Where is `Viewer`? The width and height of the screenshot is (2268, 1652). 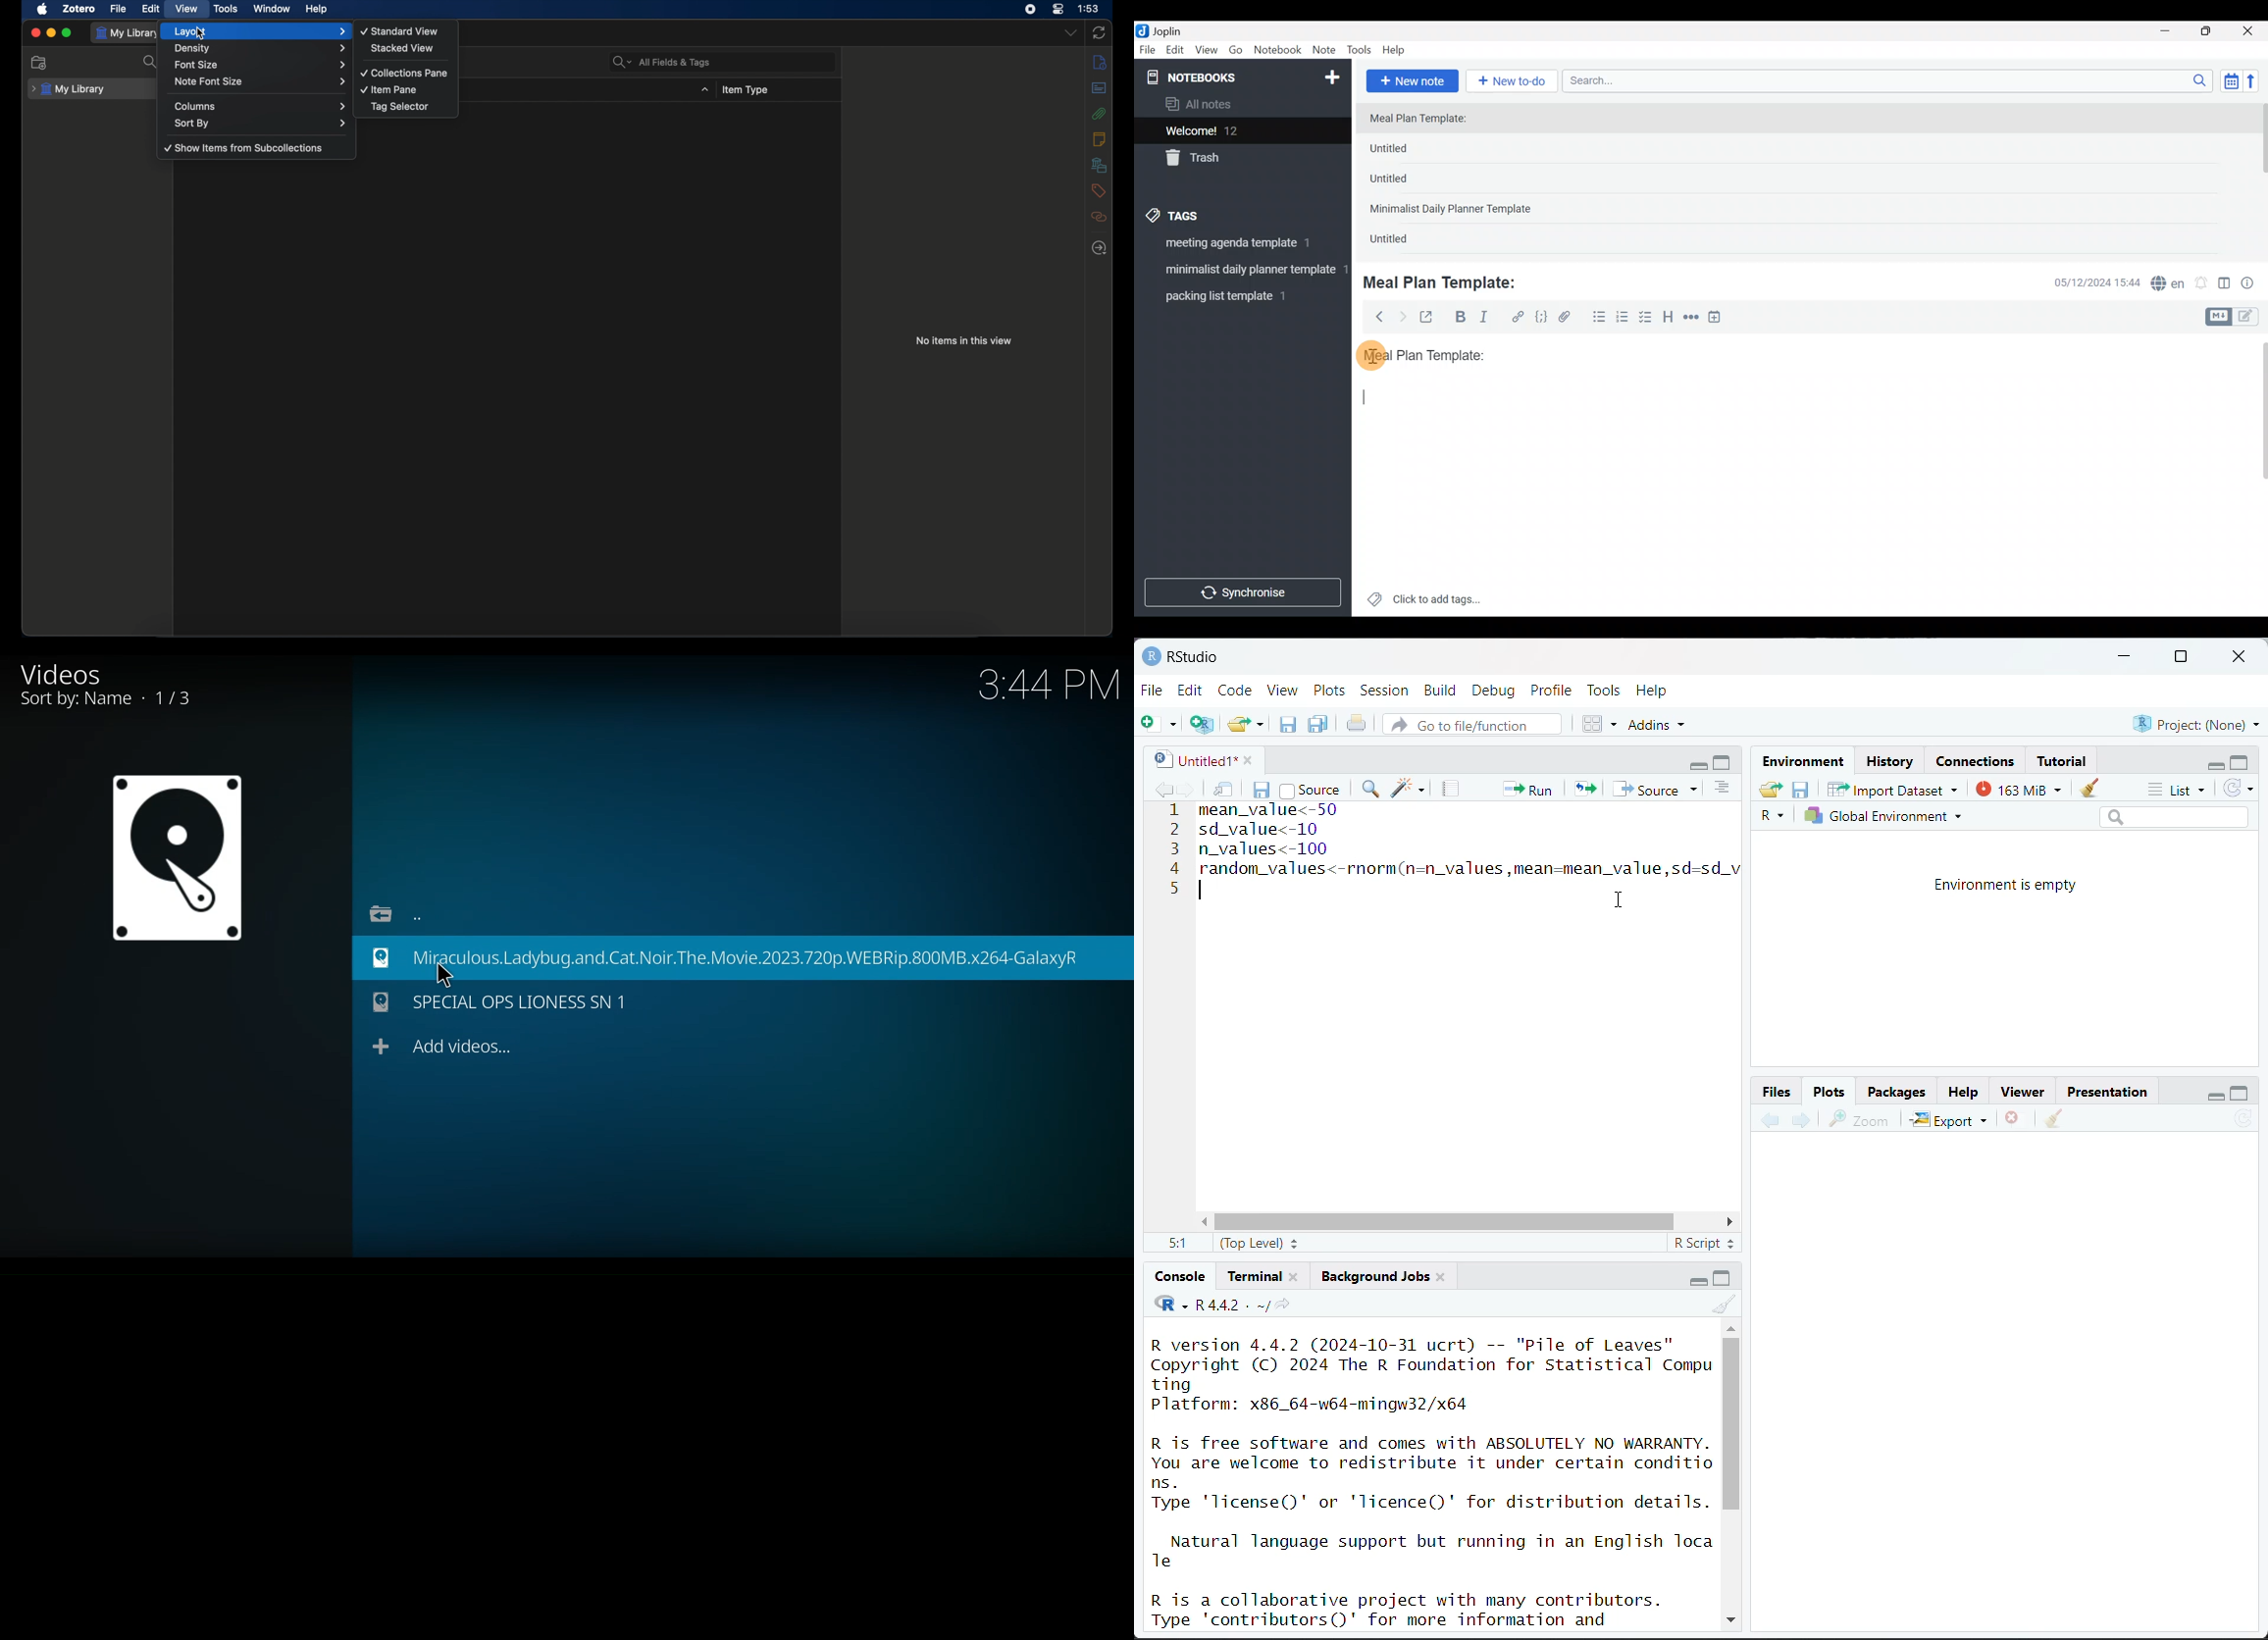
Viewer is located at coordinates (2027, 1093).